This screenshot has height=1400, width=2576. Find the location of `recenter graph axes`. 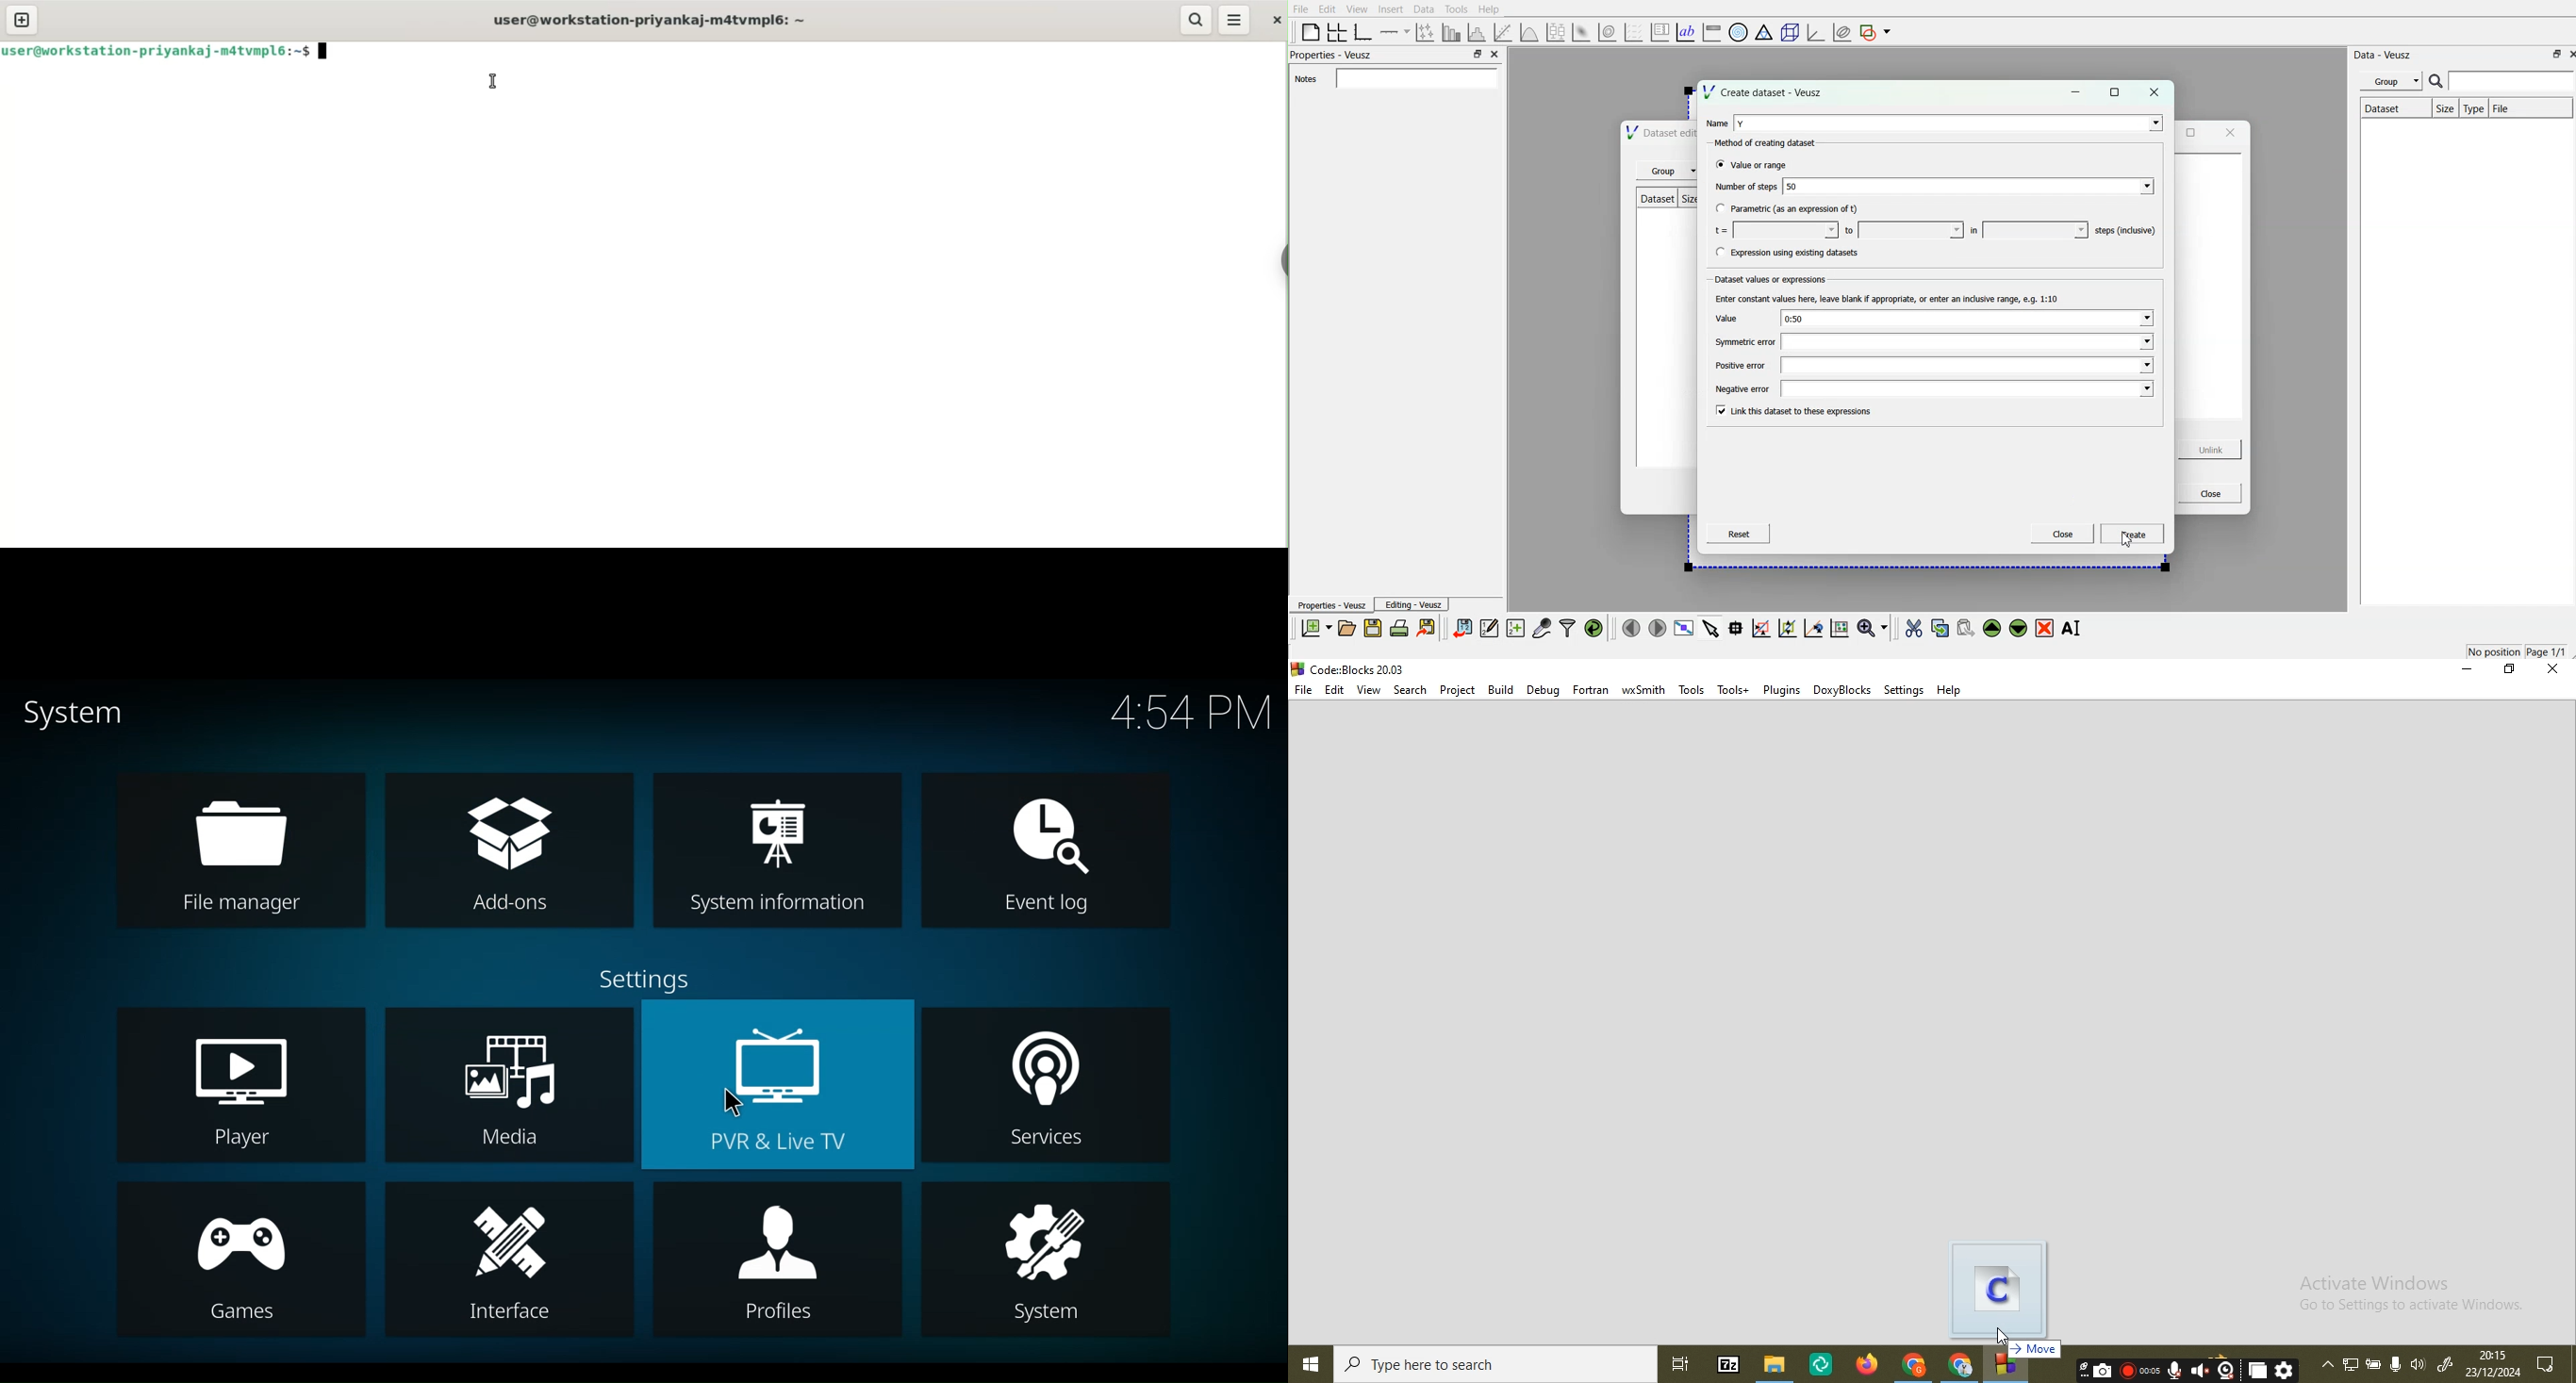

recenter graph axes is located at coordinates (1813, 628).